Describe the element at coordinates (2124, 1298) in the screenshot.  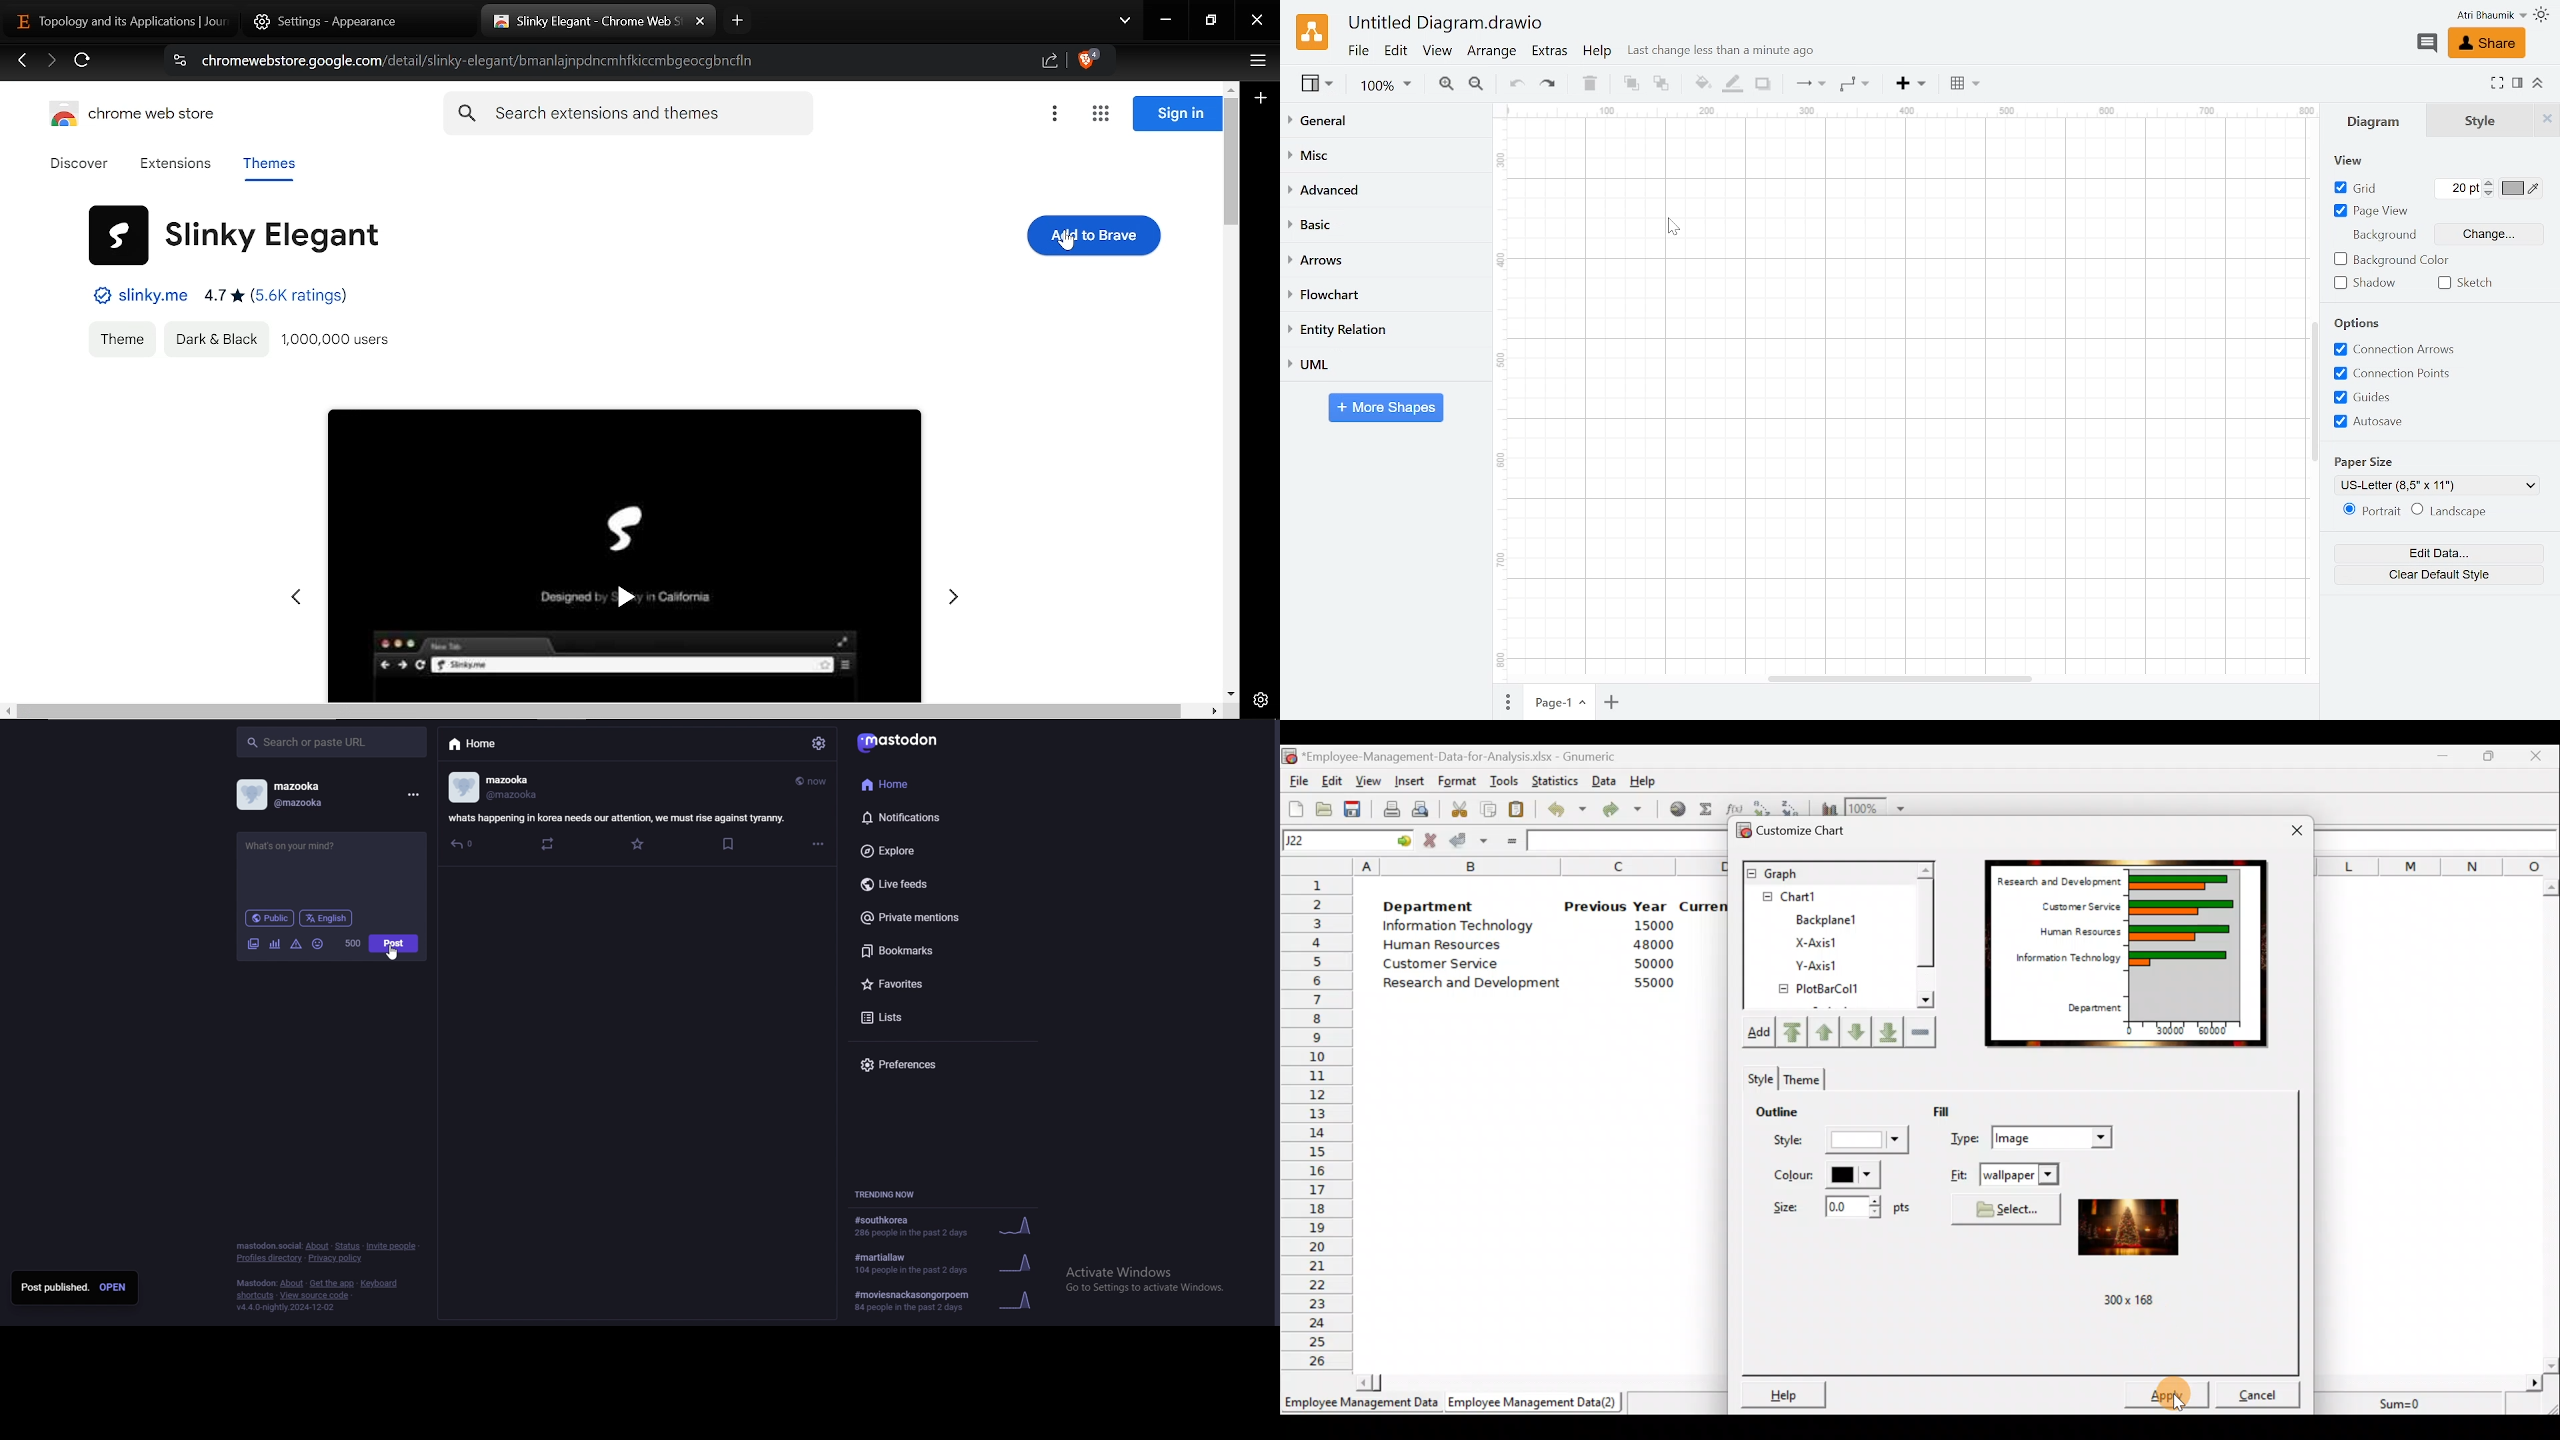
I see `300x 168` at that location.